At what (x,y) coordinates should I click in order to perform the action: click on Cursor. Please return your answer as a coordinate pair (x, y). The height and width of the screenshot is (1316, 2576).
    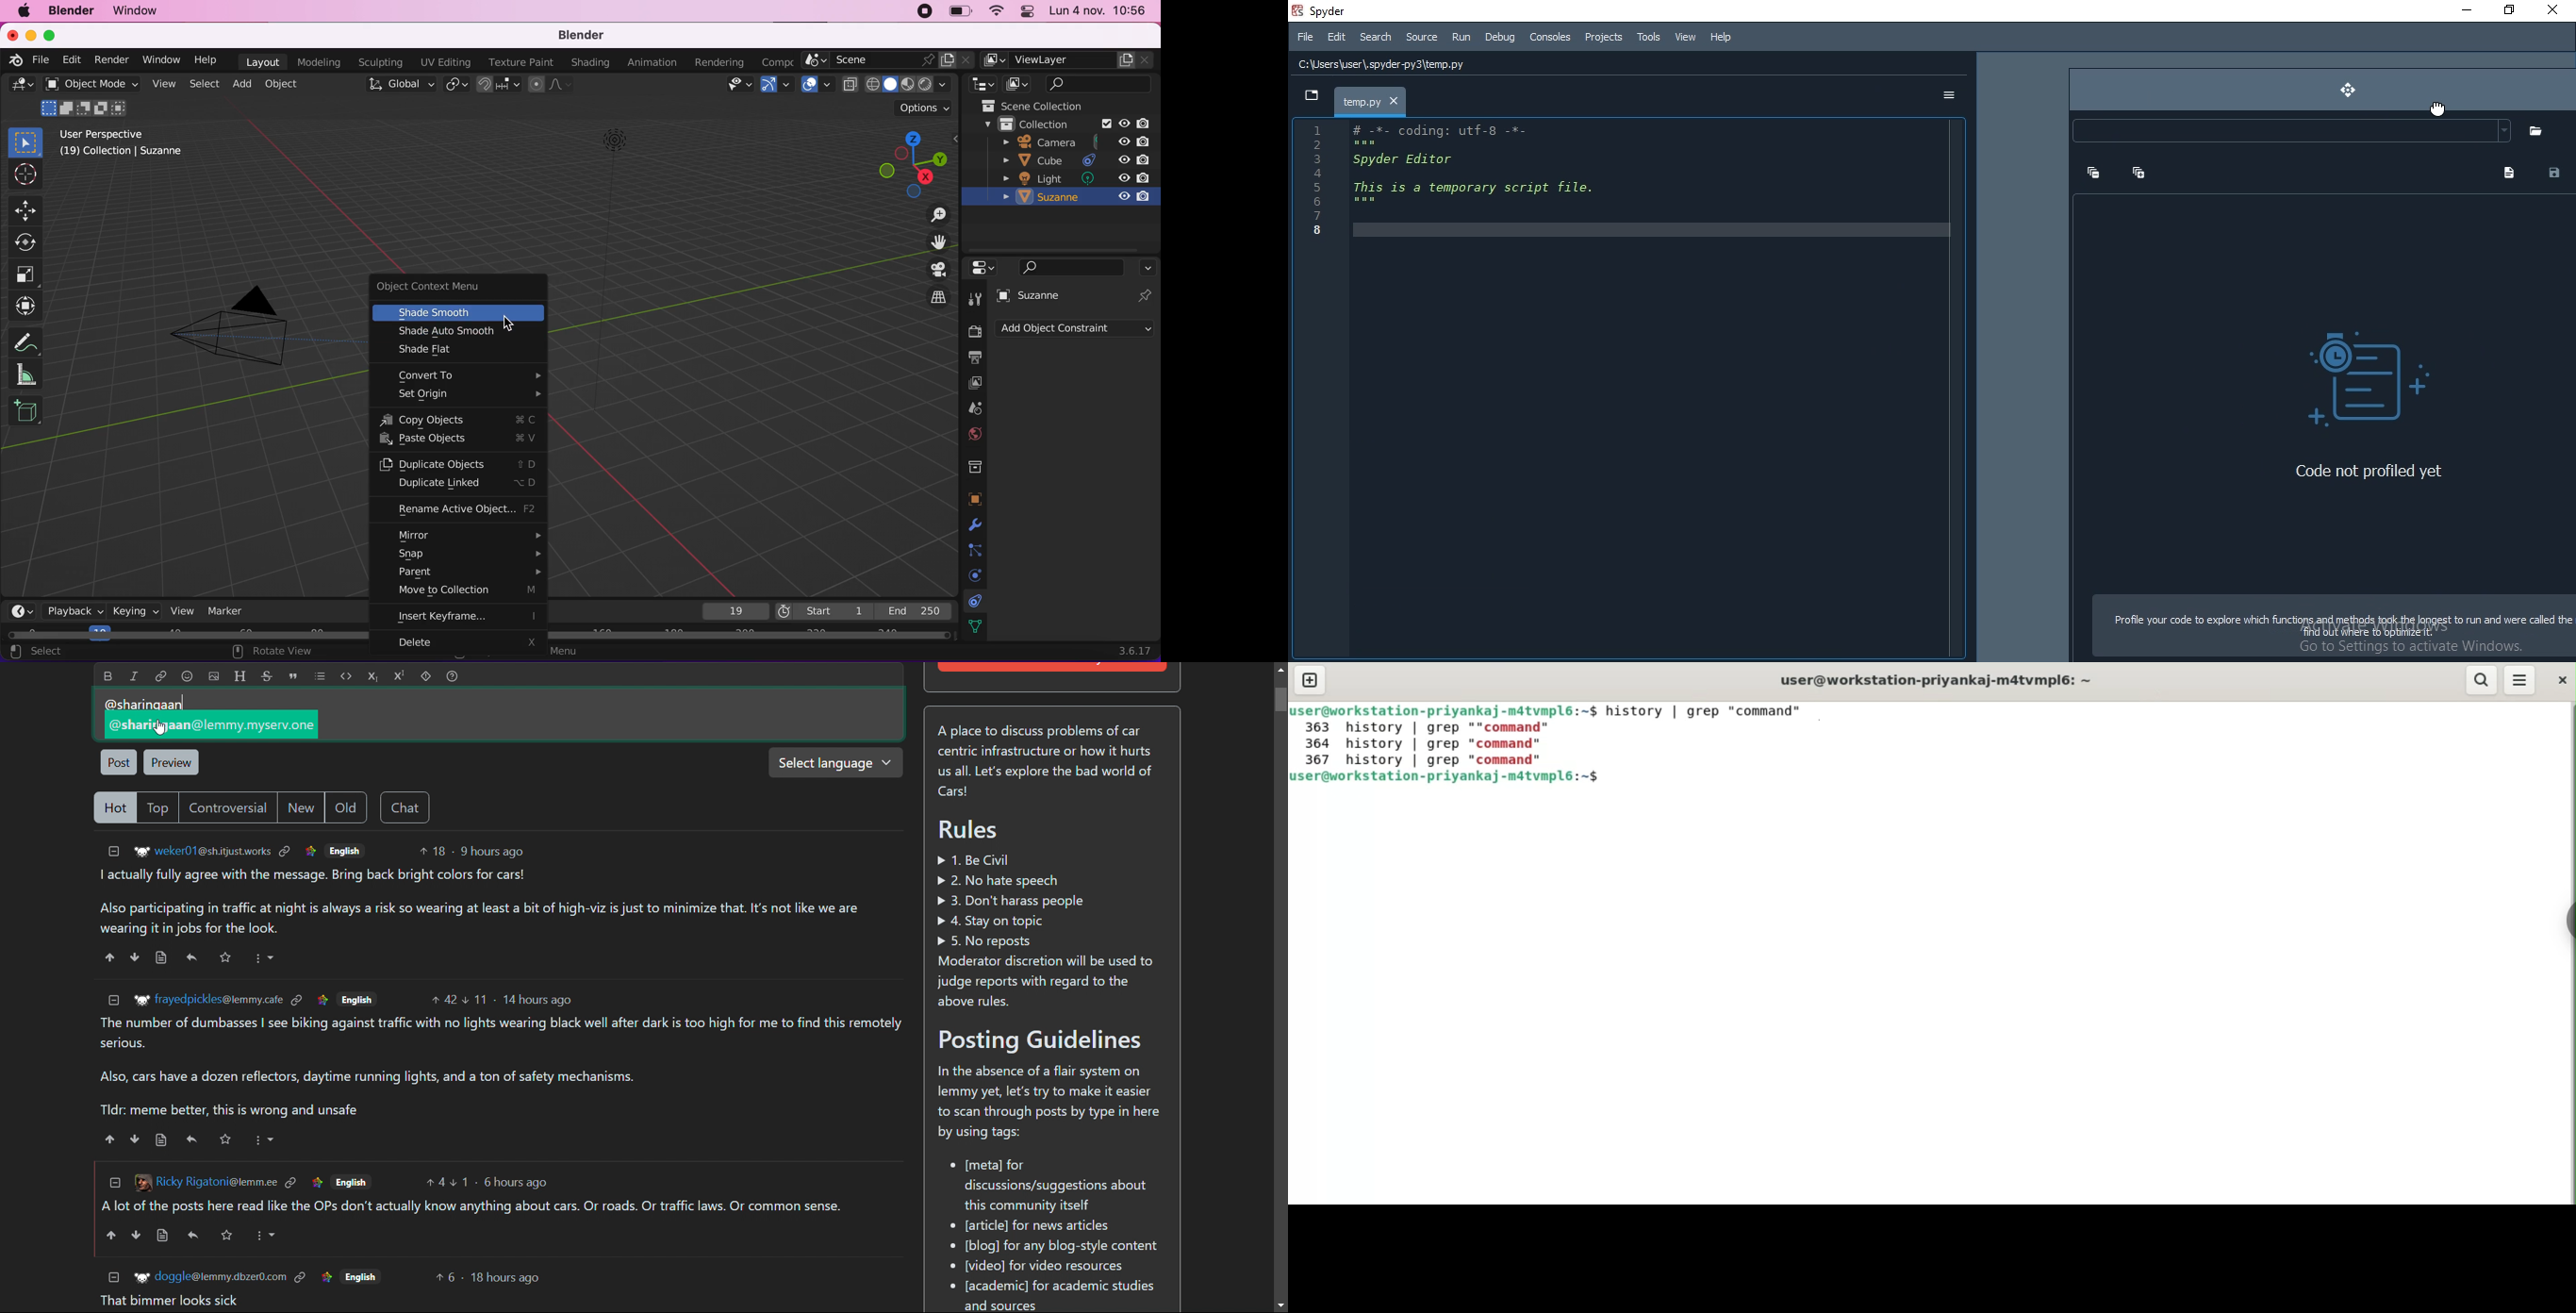
    Looking at the image, I should click on (162, 728).